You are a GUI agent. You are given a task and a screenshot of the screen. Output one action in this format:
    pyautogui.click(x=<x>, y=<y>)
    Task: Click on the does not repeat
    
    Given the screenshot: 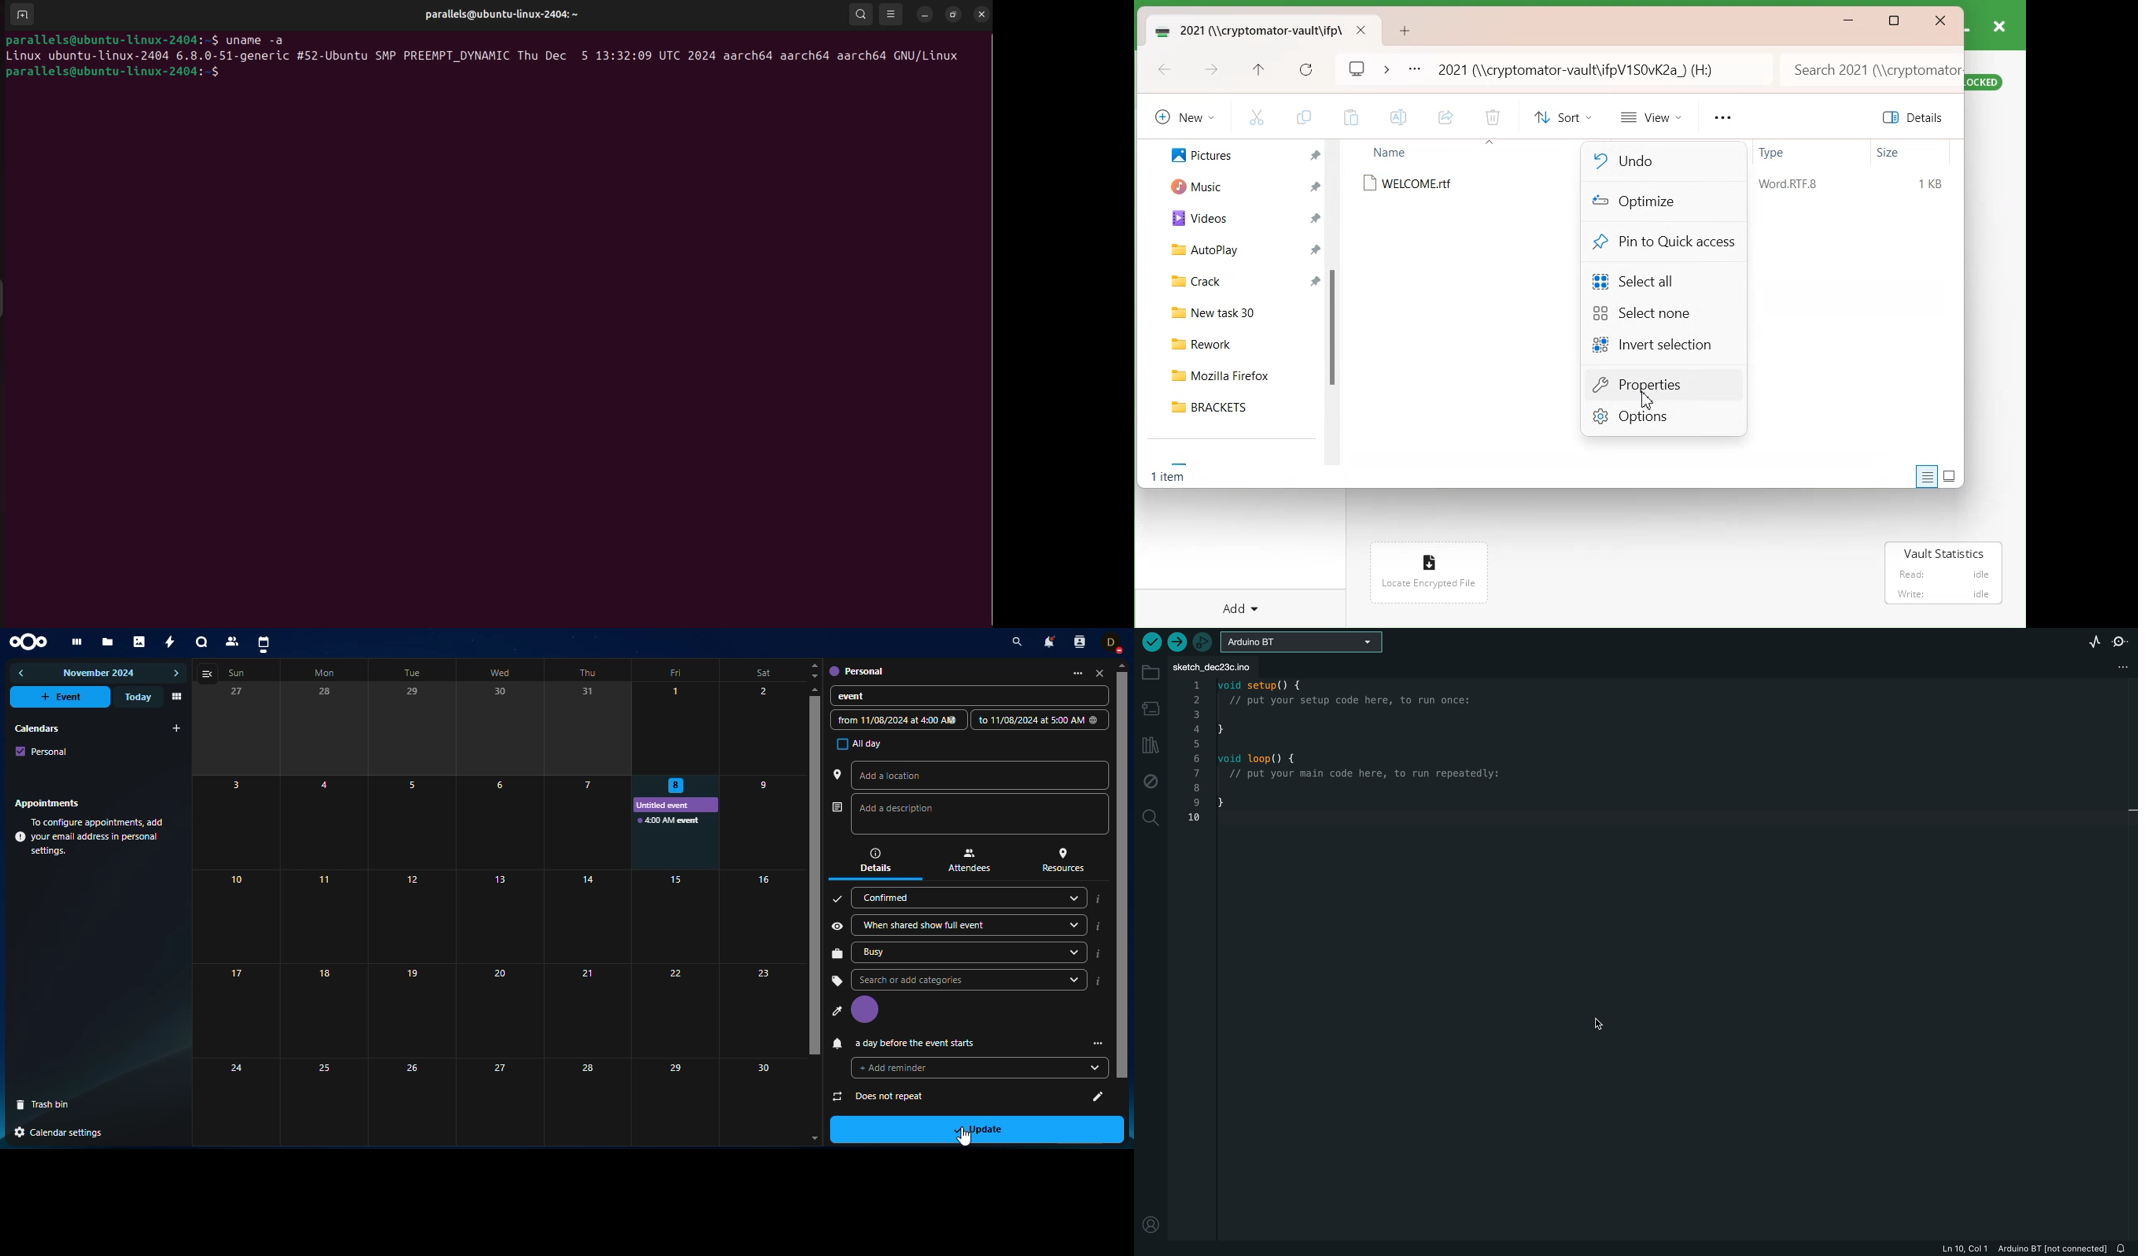 What is the action you would take?
    pyautogui.click(x=916, y=1068)
    